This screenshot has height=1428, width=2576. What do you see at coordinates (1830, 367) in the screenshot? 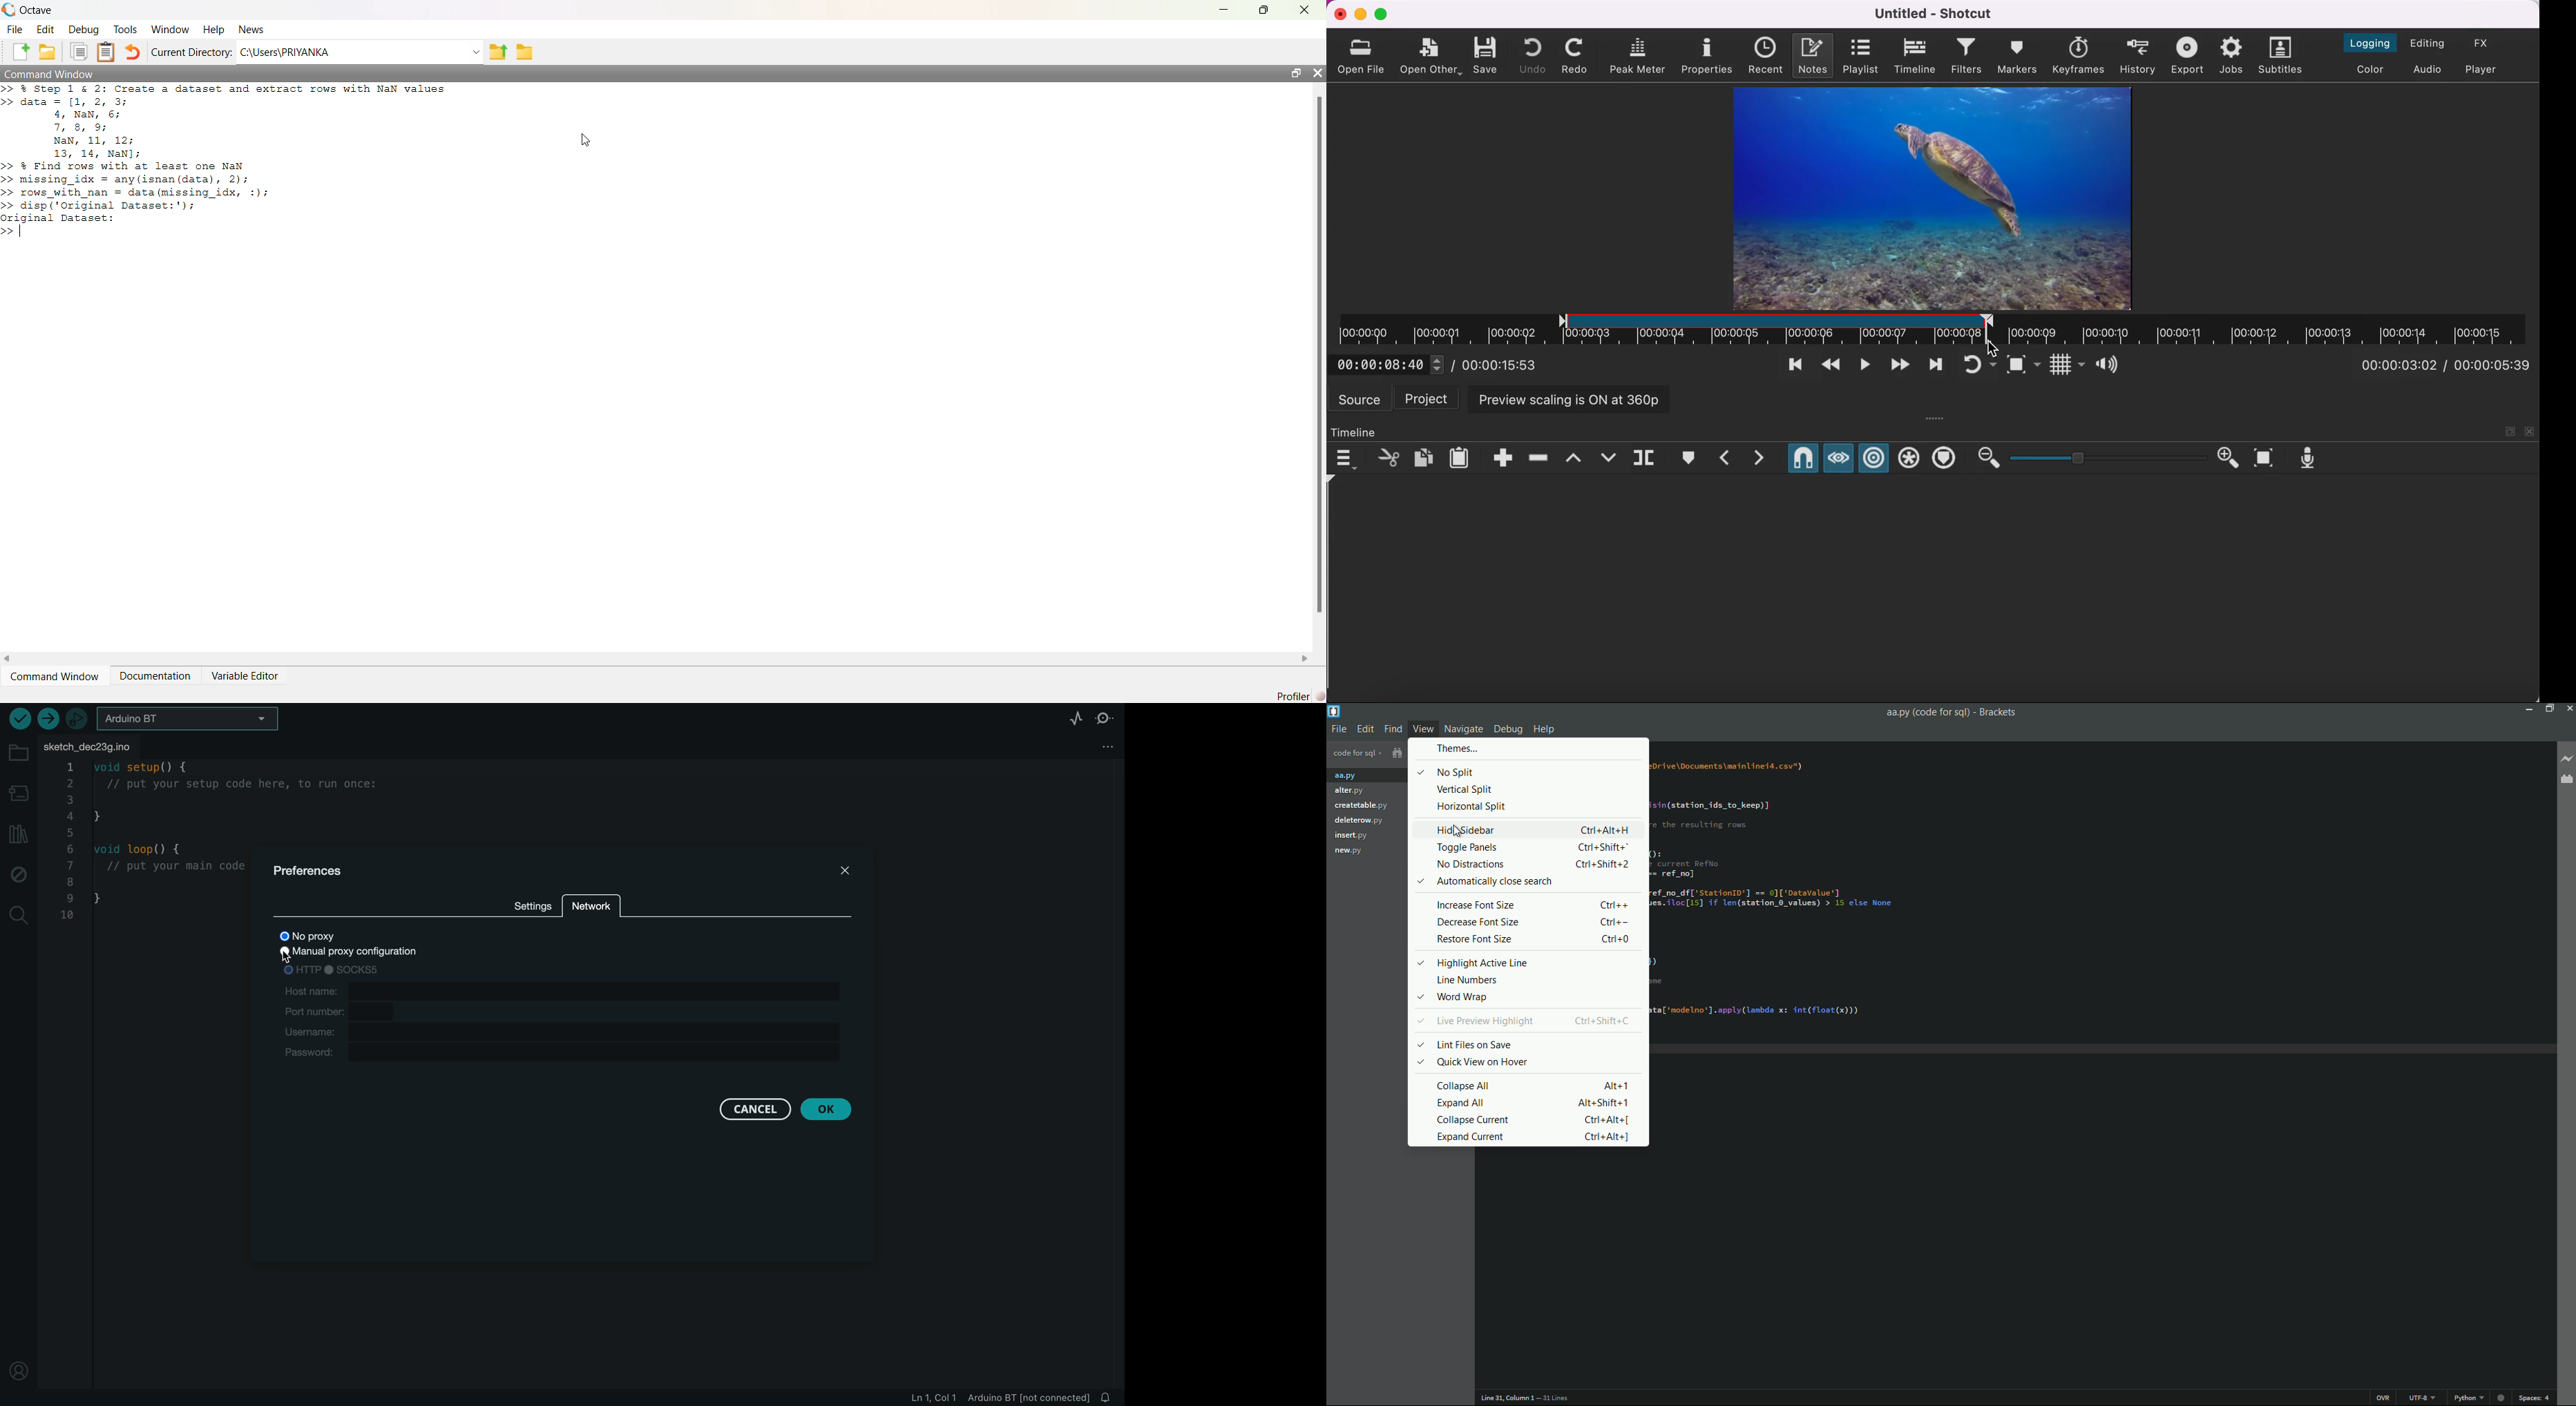
I see `play quickly backwards` at bounding box center [1830, 367].